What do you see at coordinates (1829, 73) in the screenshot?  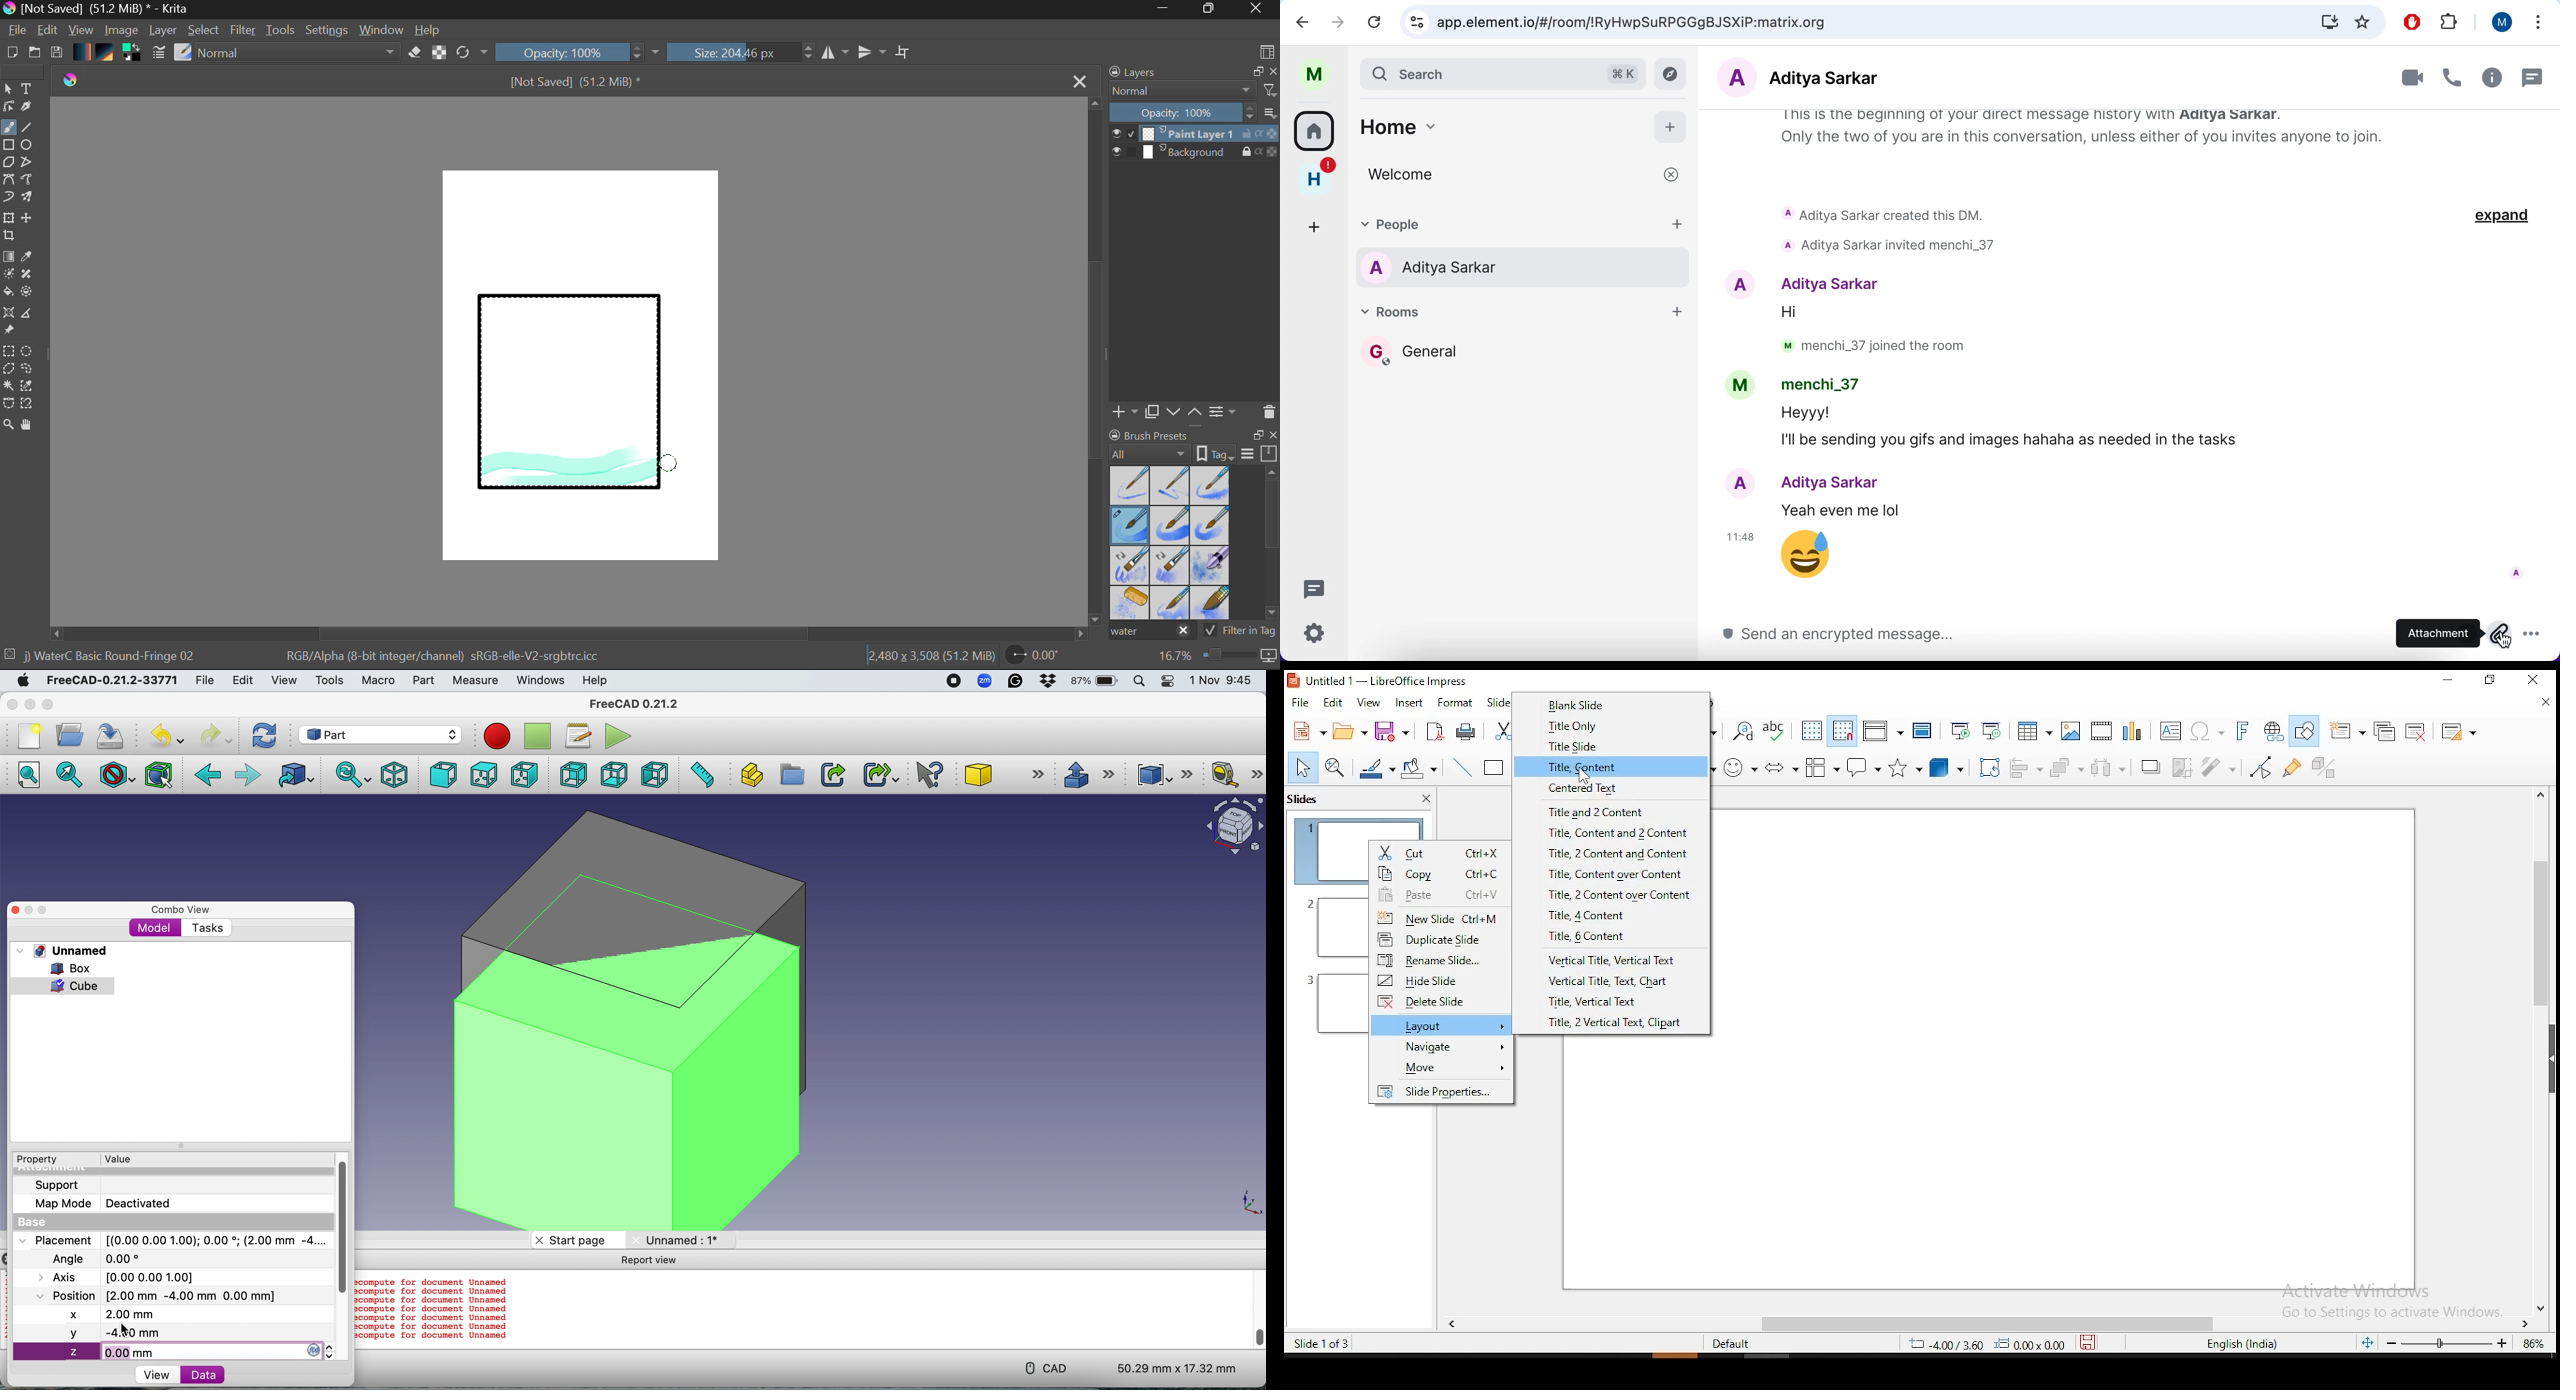 I see `aditya sarkar` at bounding box center [1829, 73].